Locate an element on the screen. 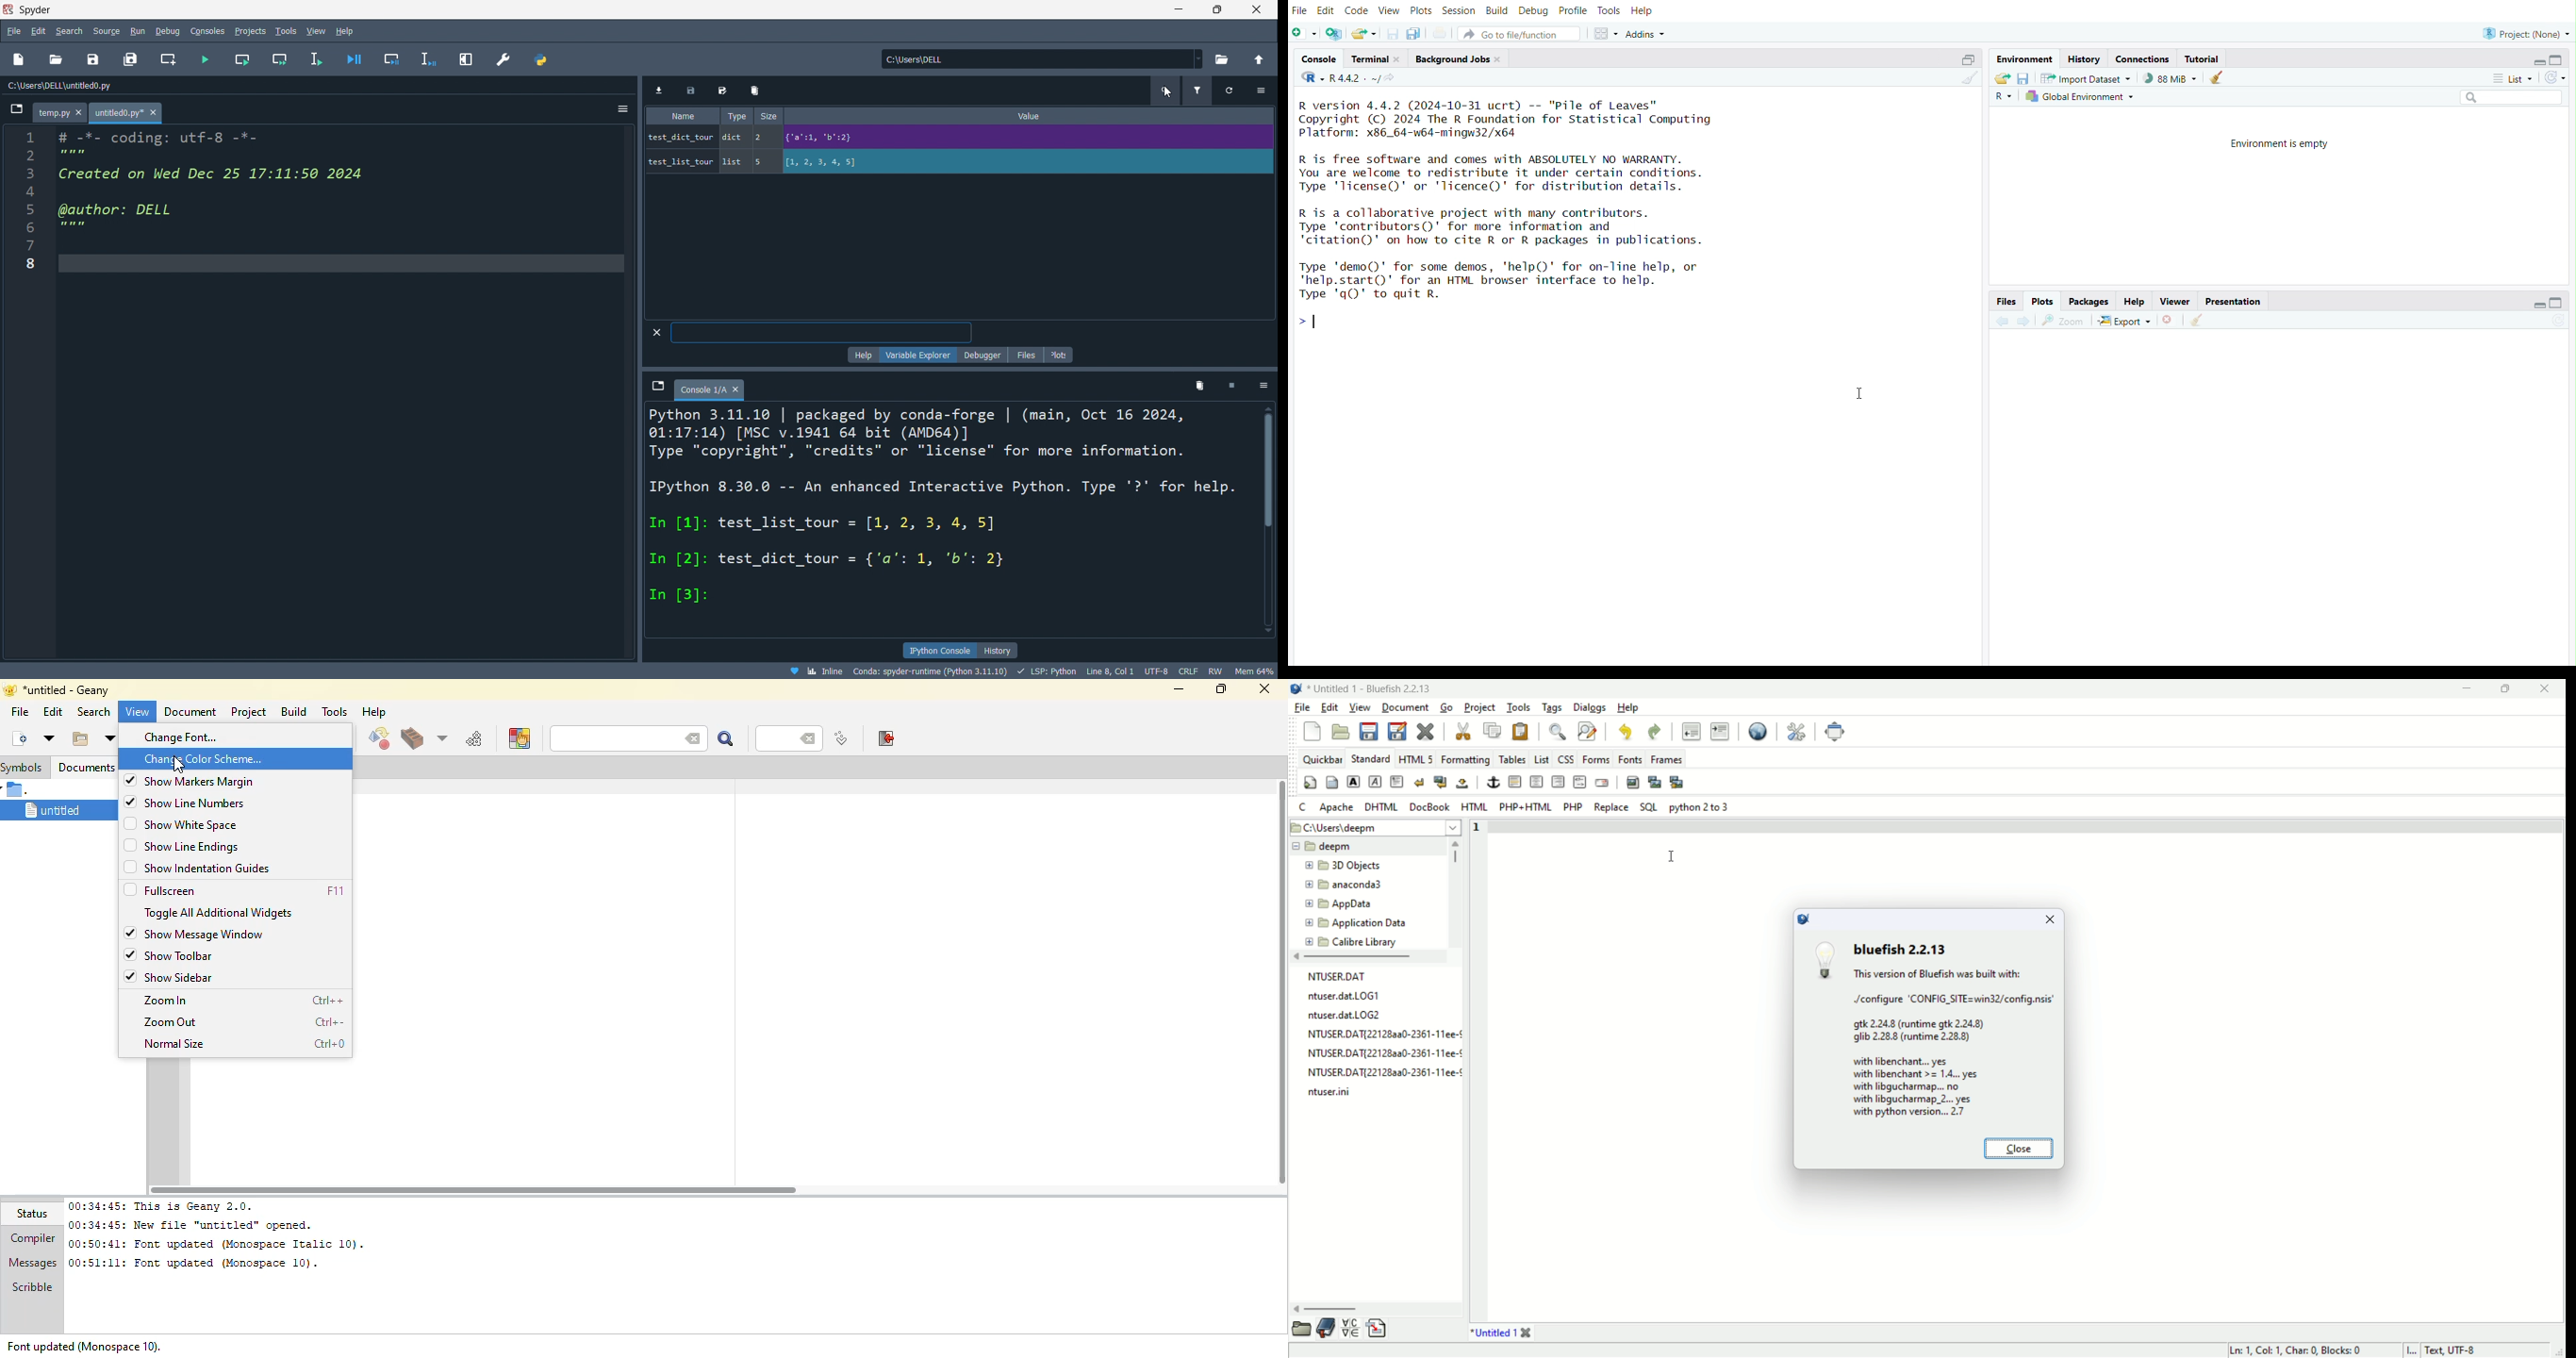  cut is located at coordinates (1464, 732).